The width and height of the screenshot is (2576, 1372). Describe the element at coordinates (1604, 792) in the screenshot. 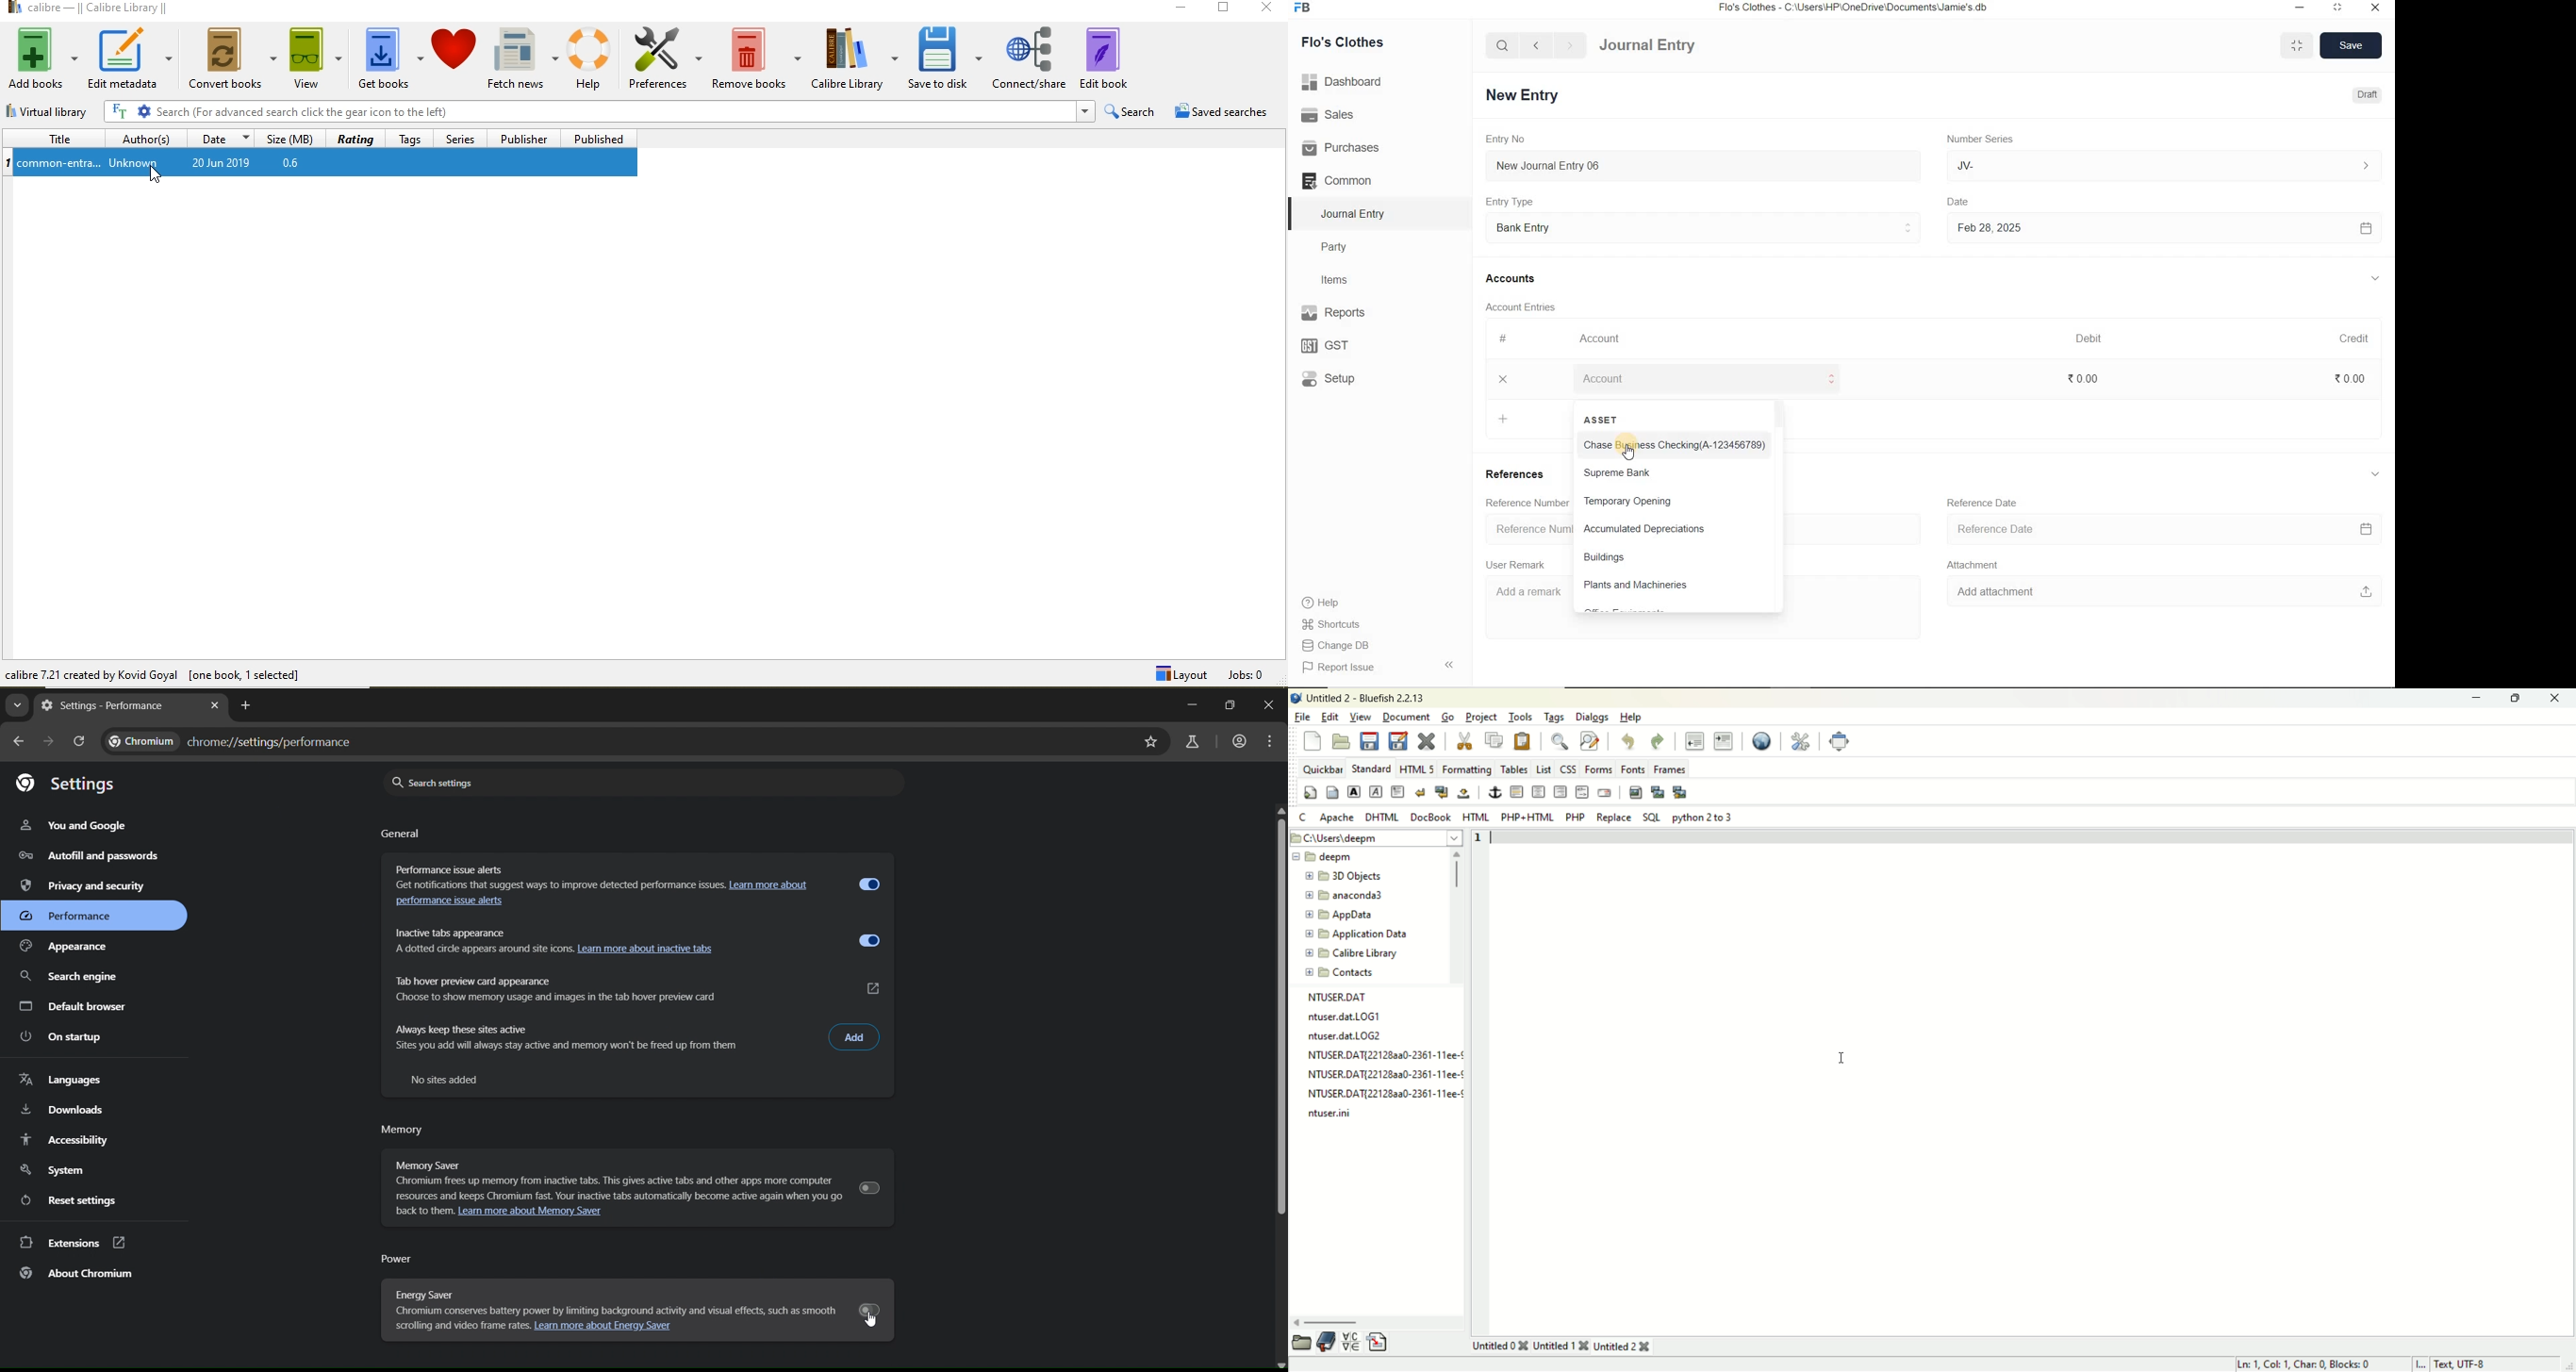

I see `email` at that location.